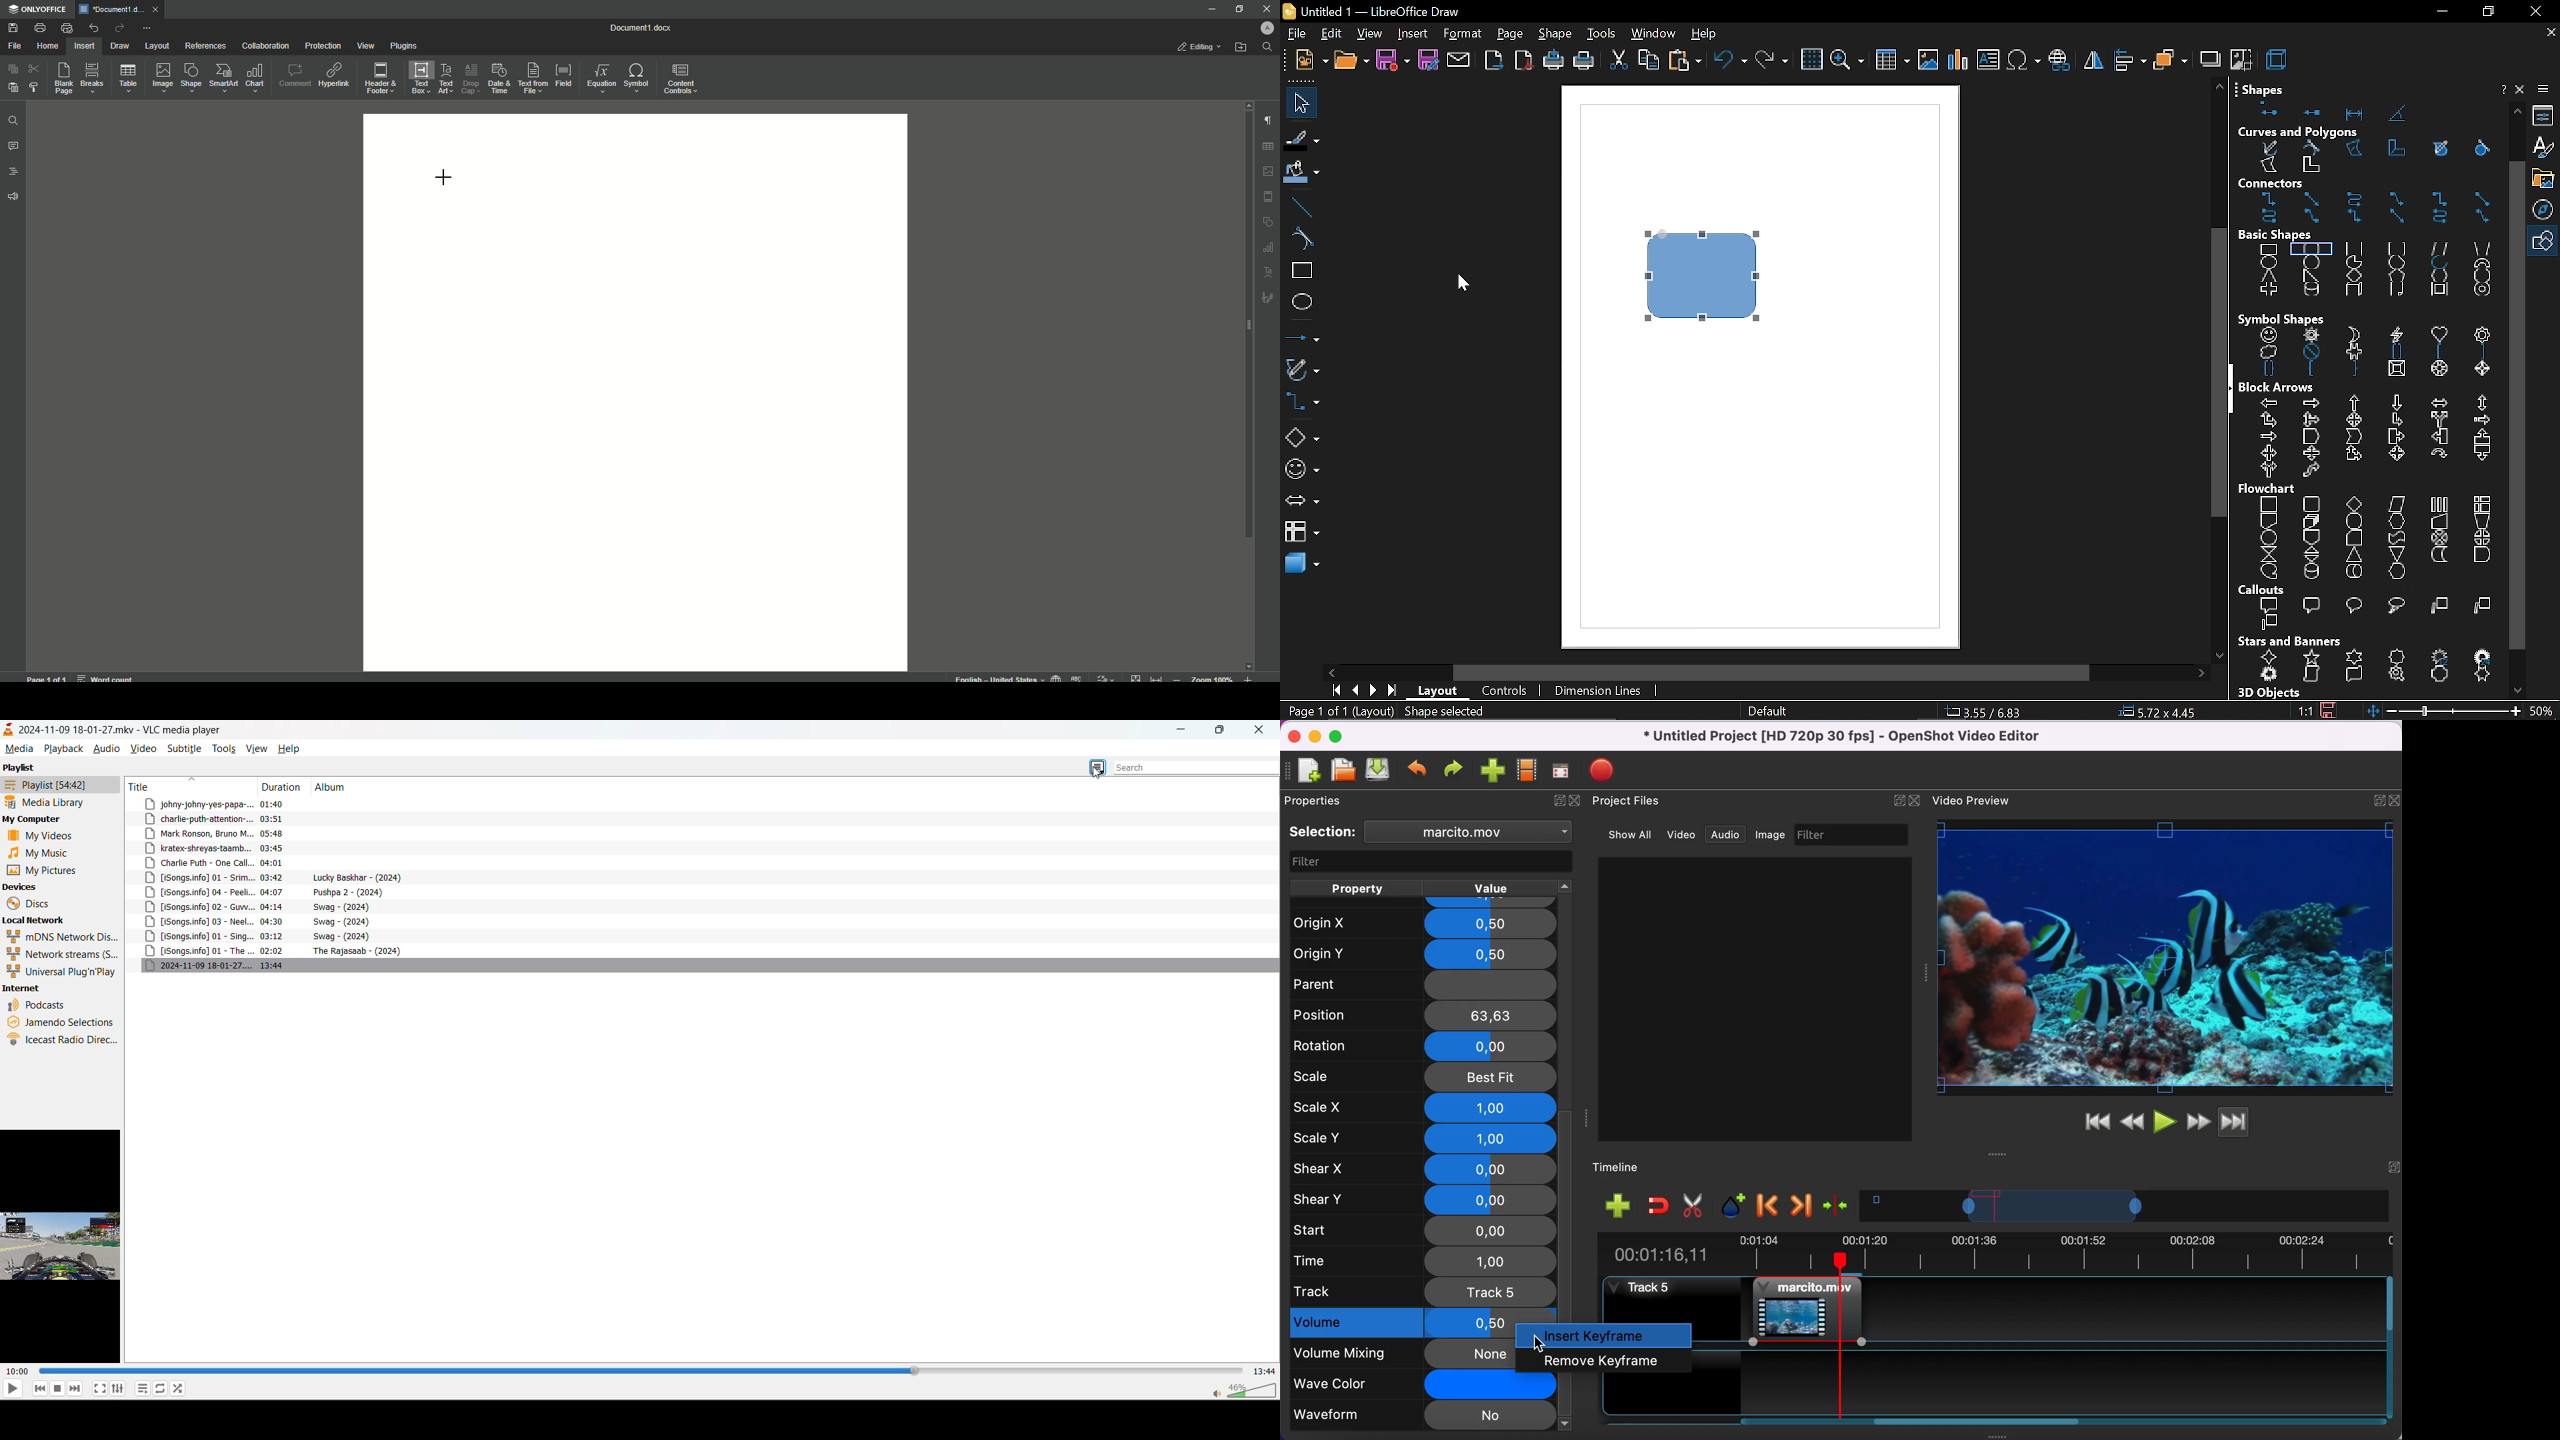 This screenshot has height=1456, width=2576. I want to click on Editing, so click(1201, 47).